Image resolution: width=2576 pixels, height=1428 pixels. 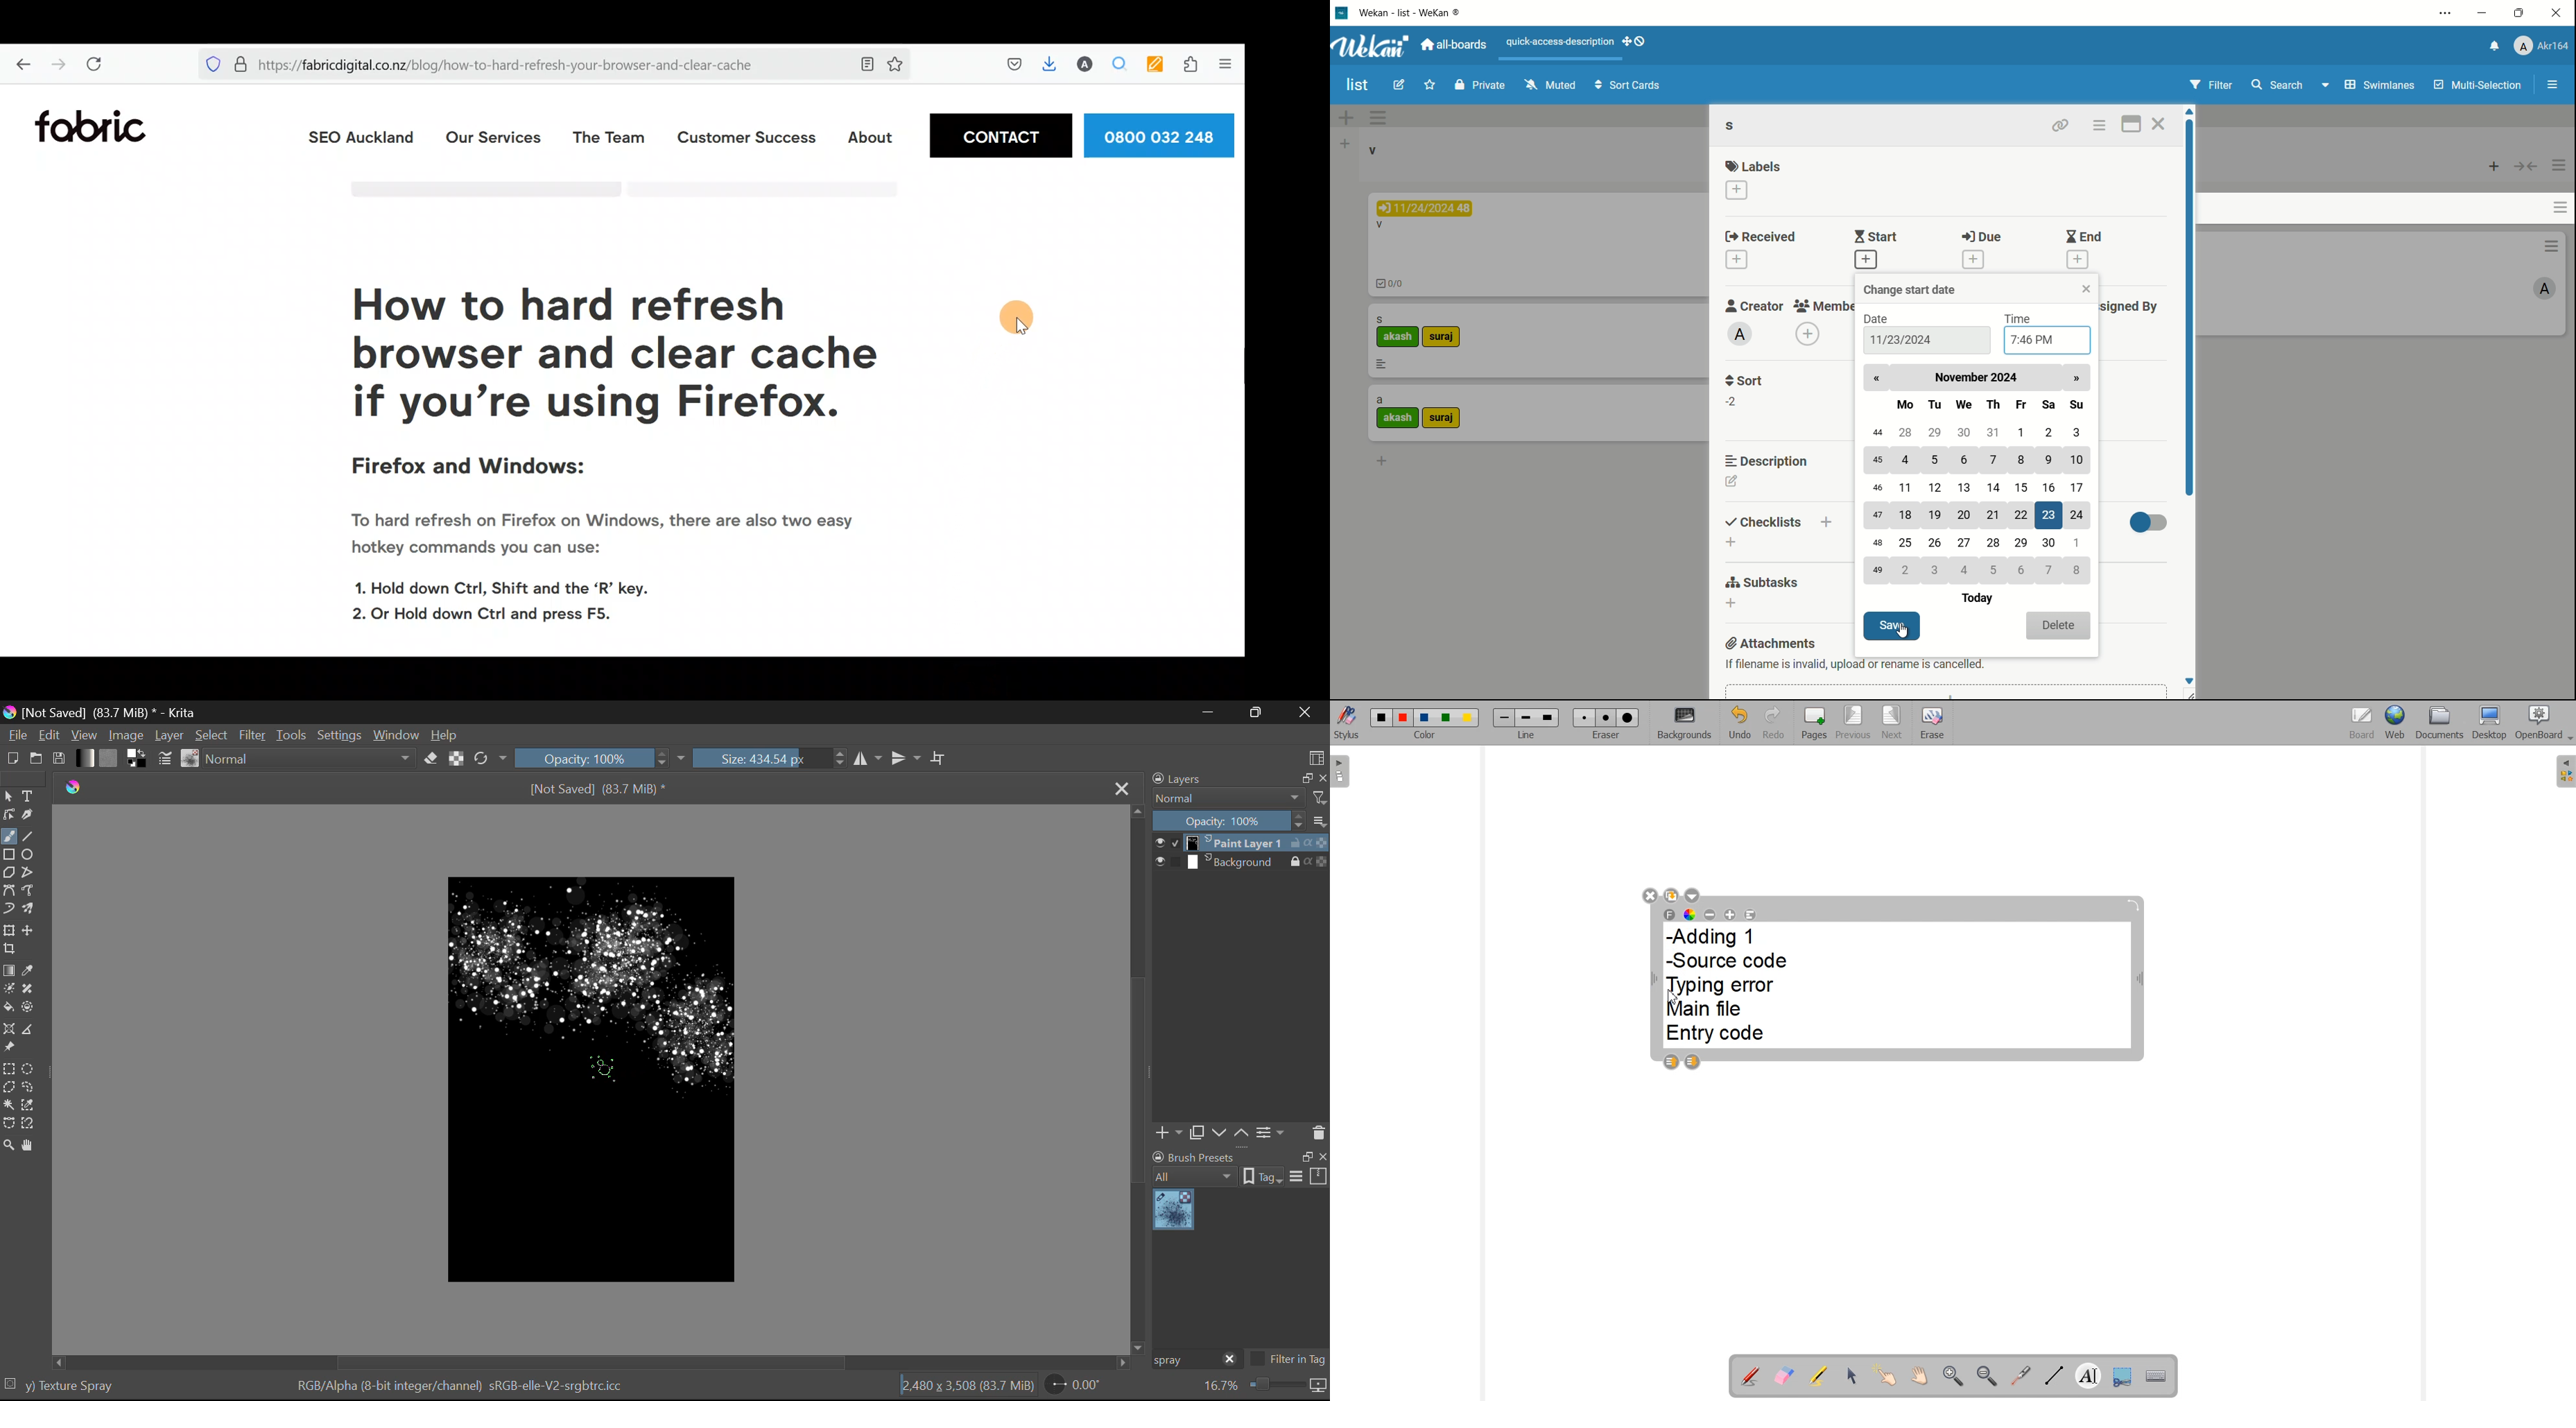 What do you see at coordinates (1371, 150) in the screenshot?
I see `list name` at bounding box center [1371, 150].